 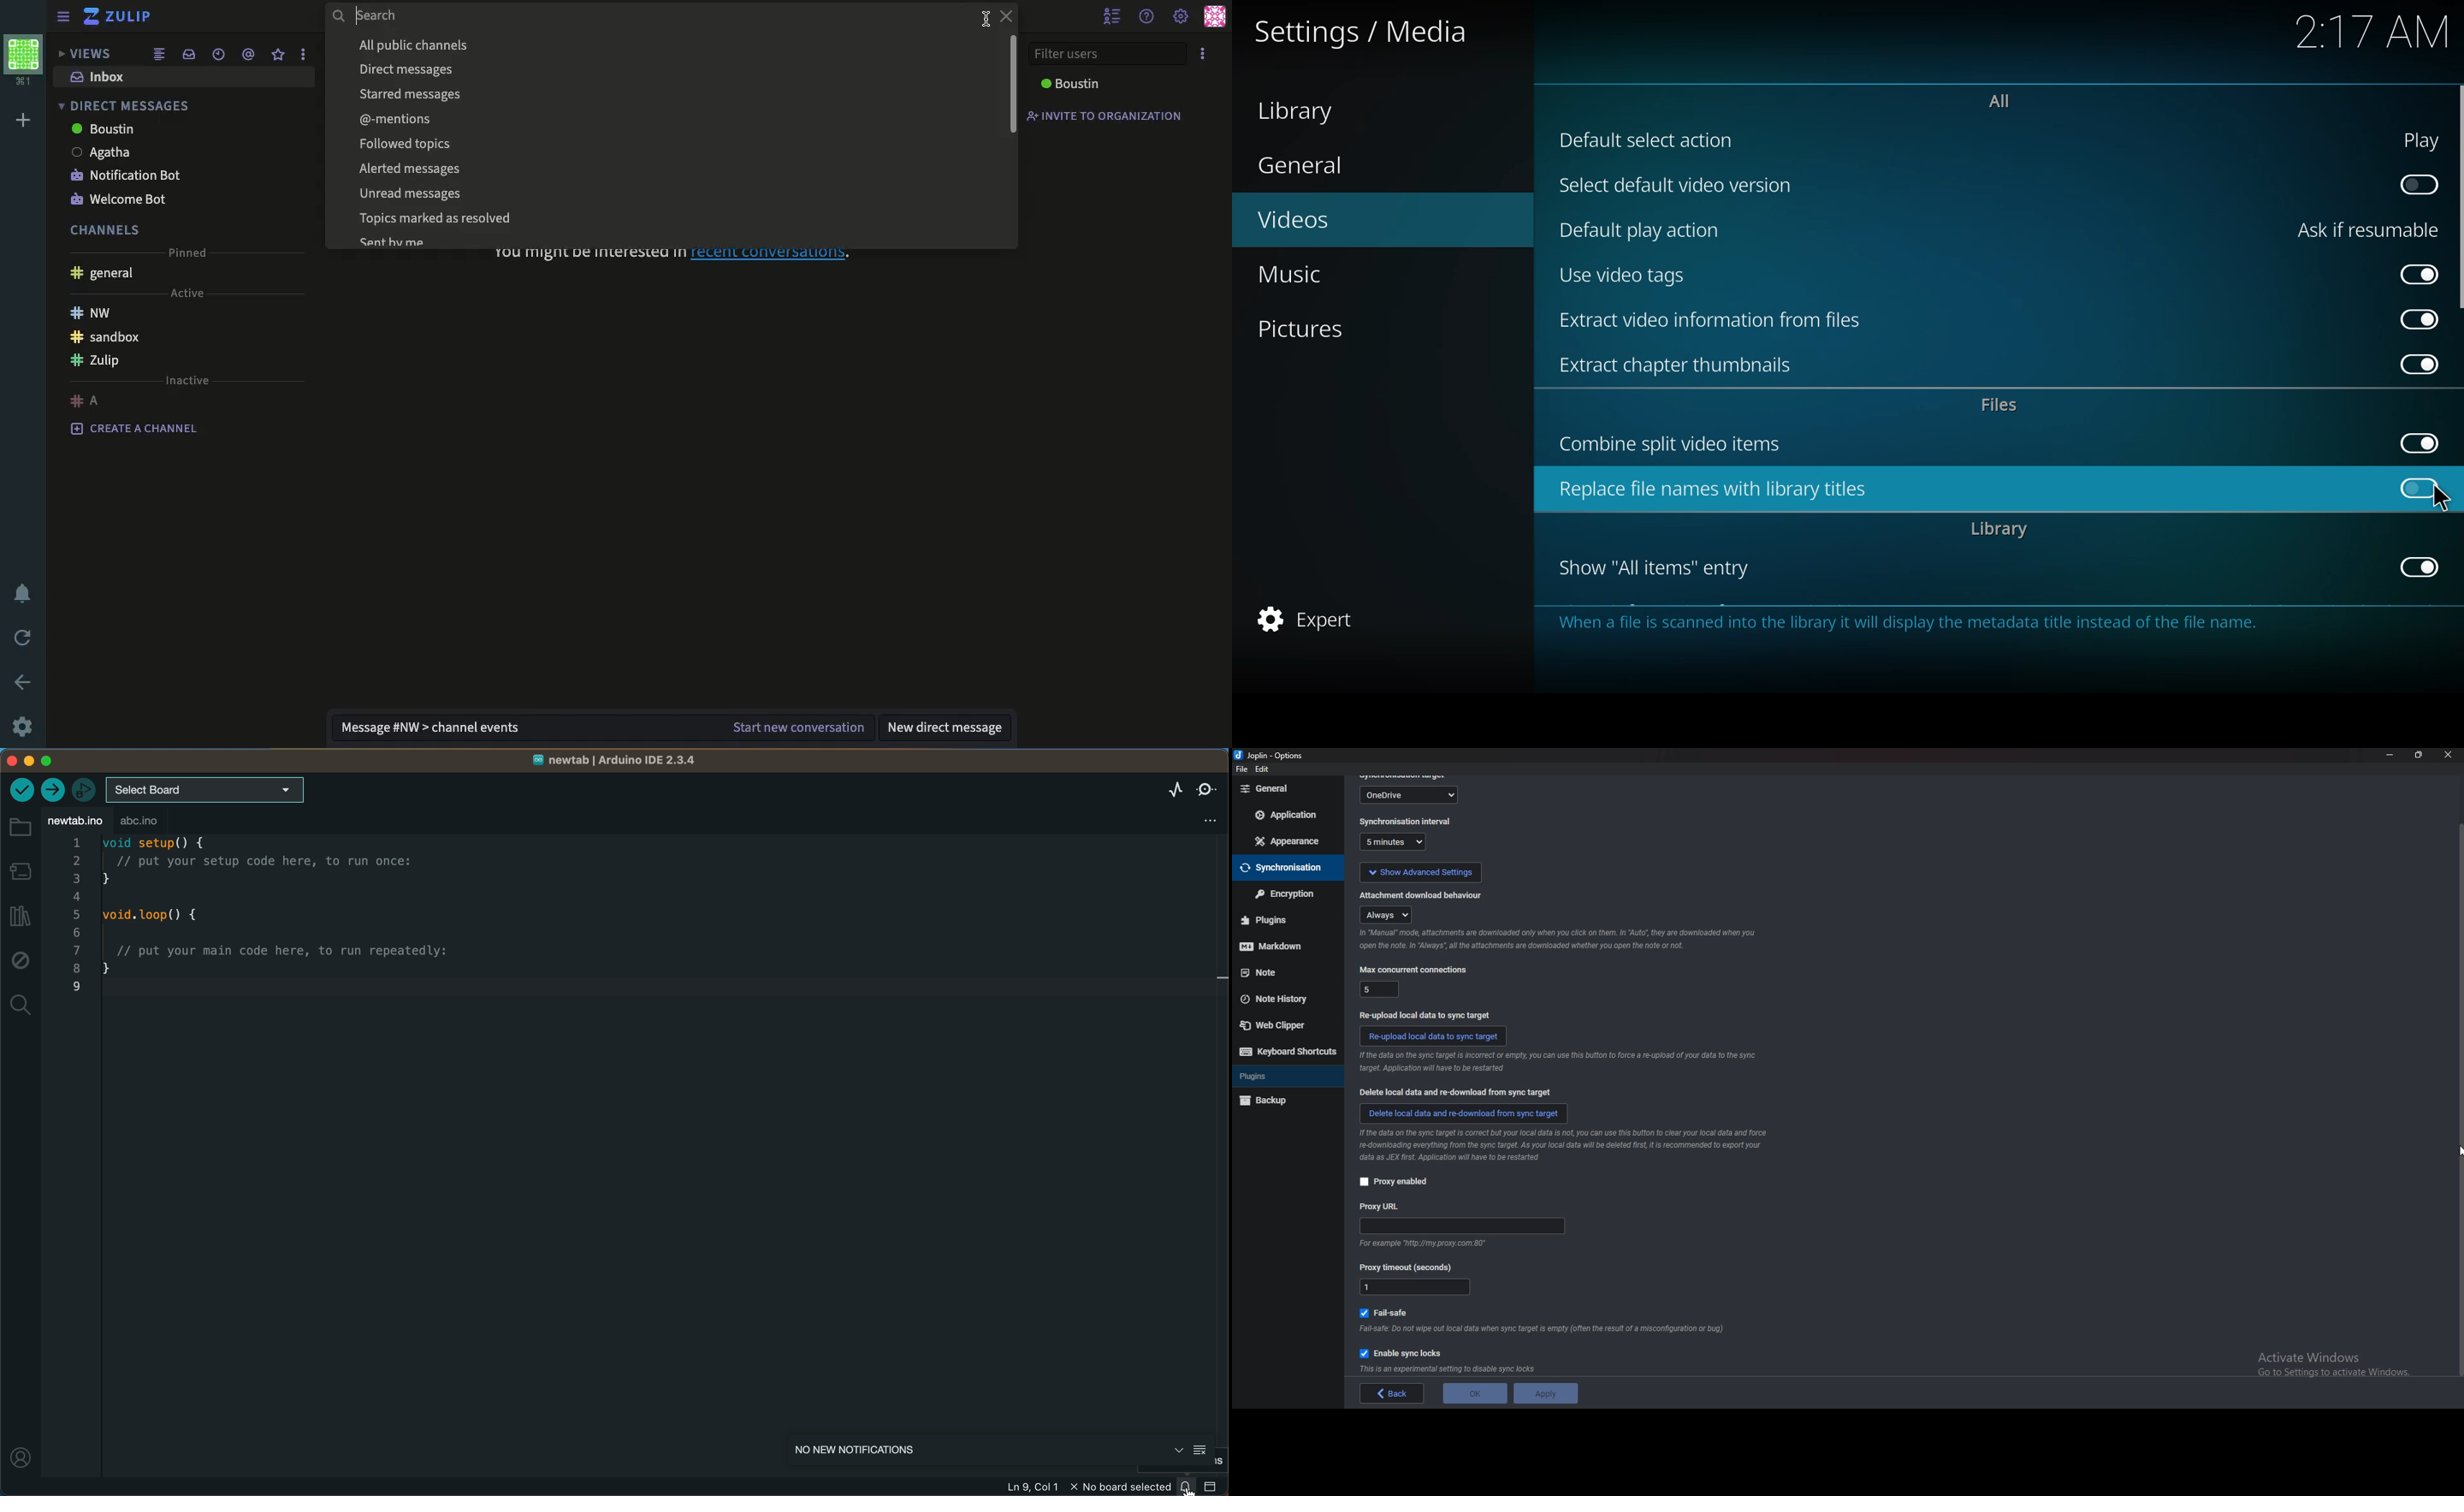 What do you see at coordinates (1264, 770) in the screenshot?
I see `edit` at bounding box center [1264, 770].